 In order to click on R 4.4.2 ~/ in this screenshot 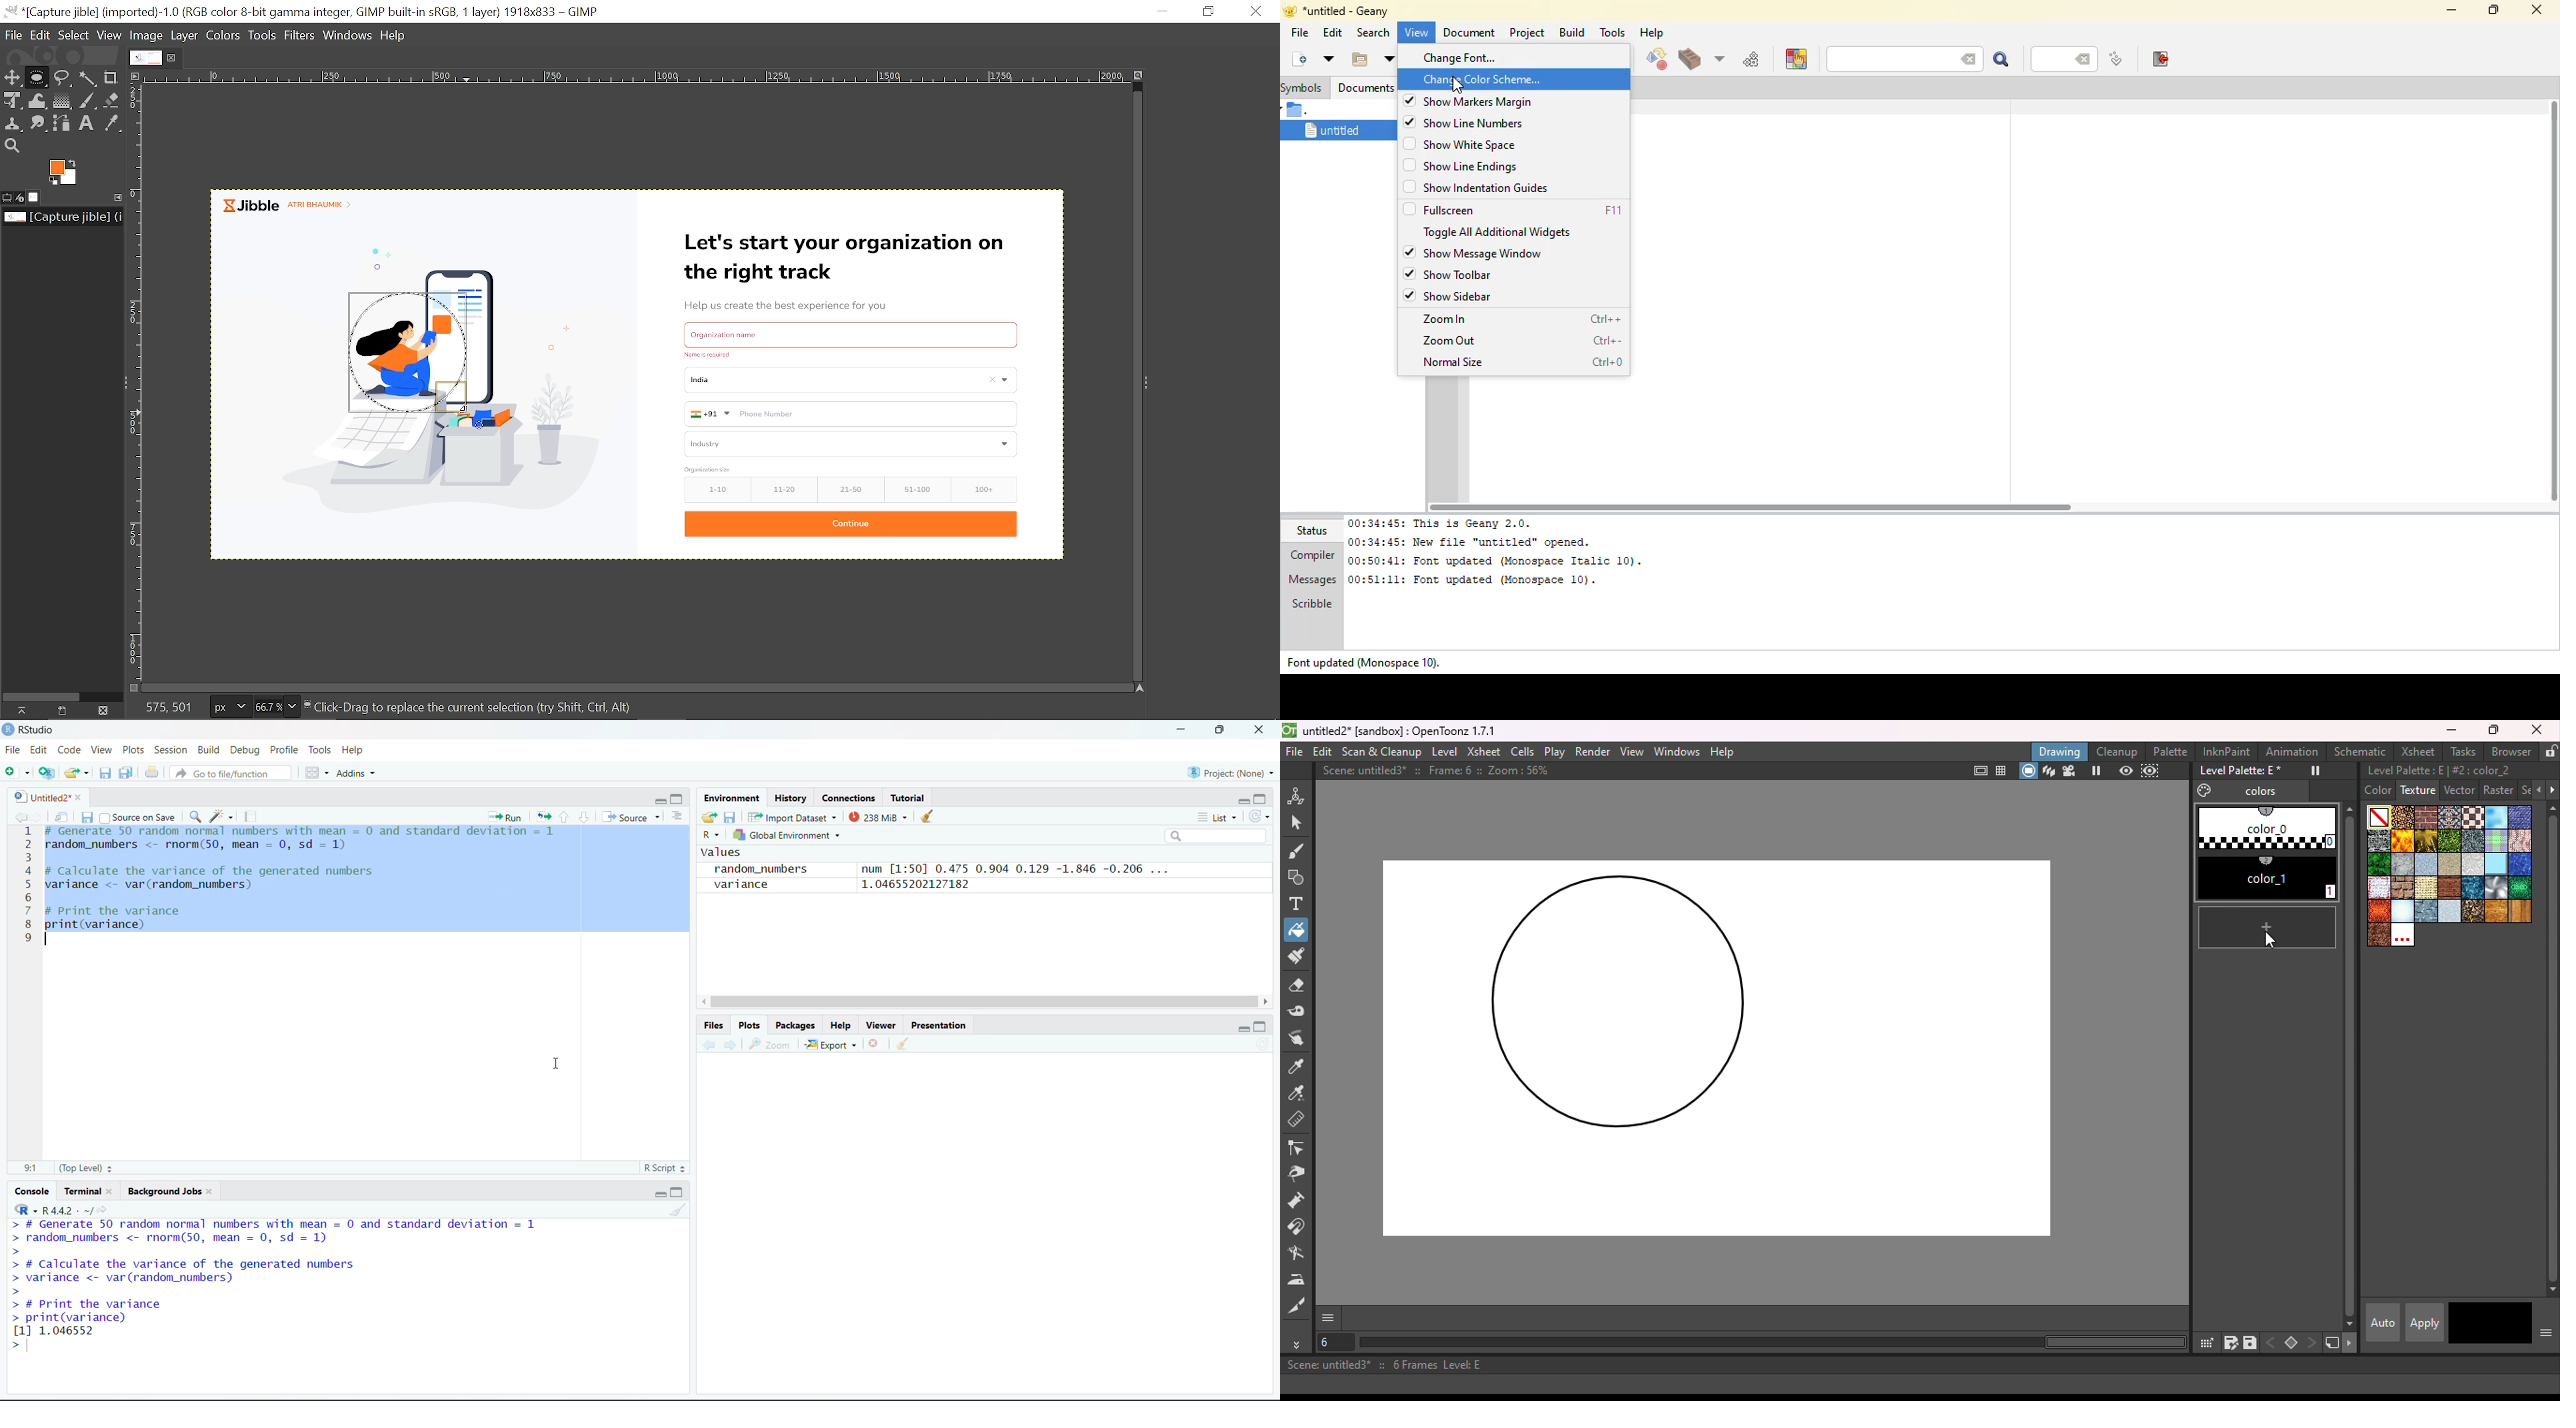, I will do `click(61, 1209)`.